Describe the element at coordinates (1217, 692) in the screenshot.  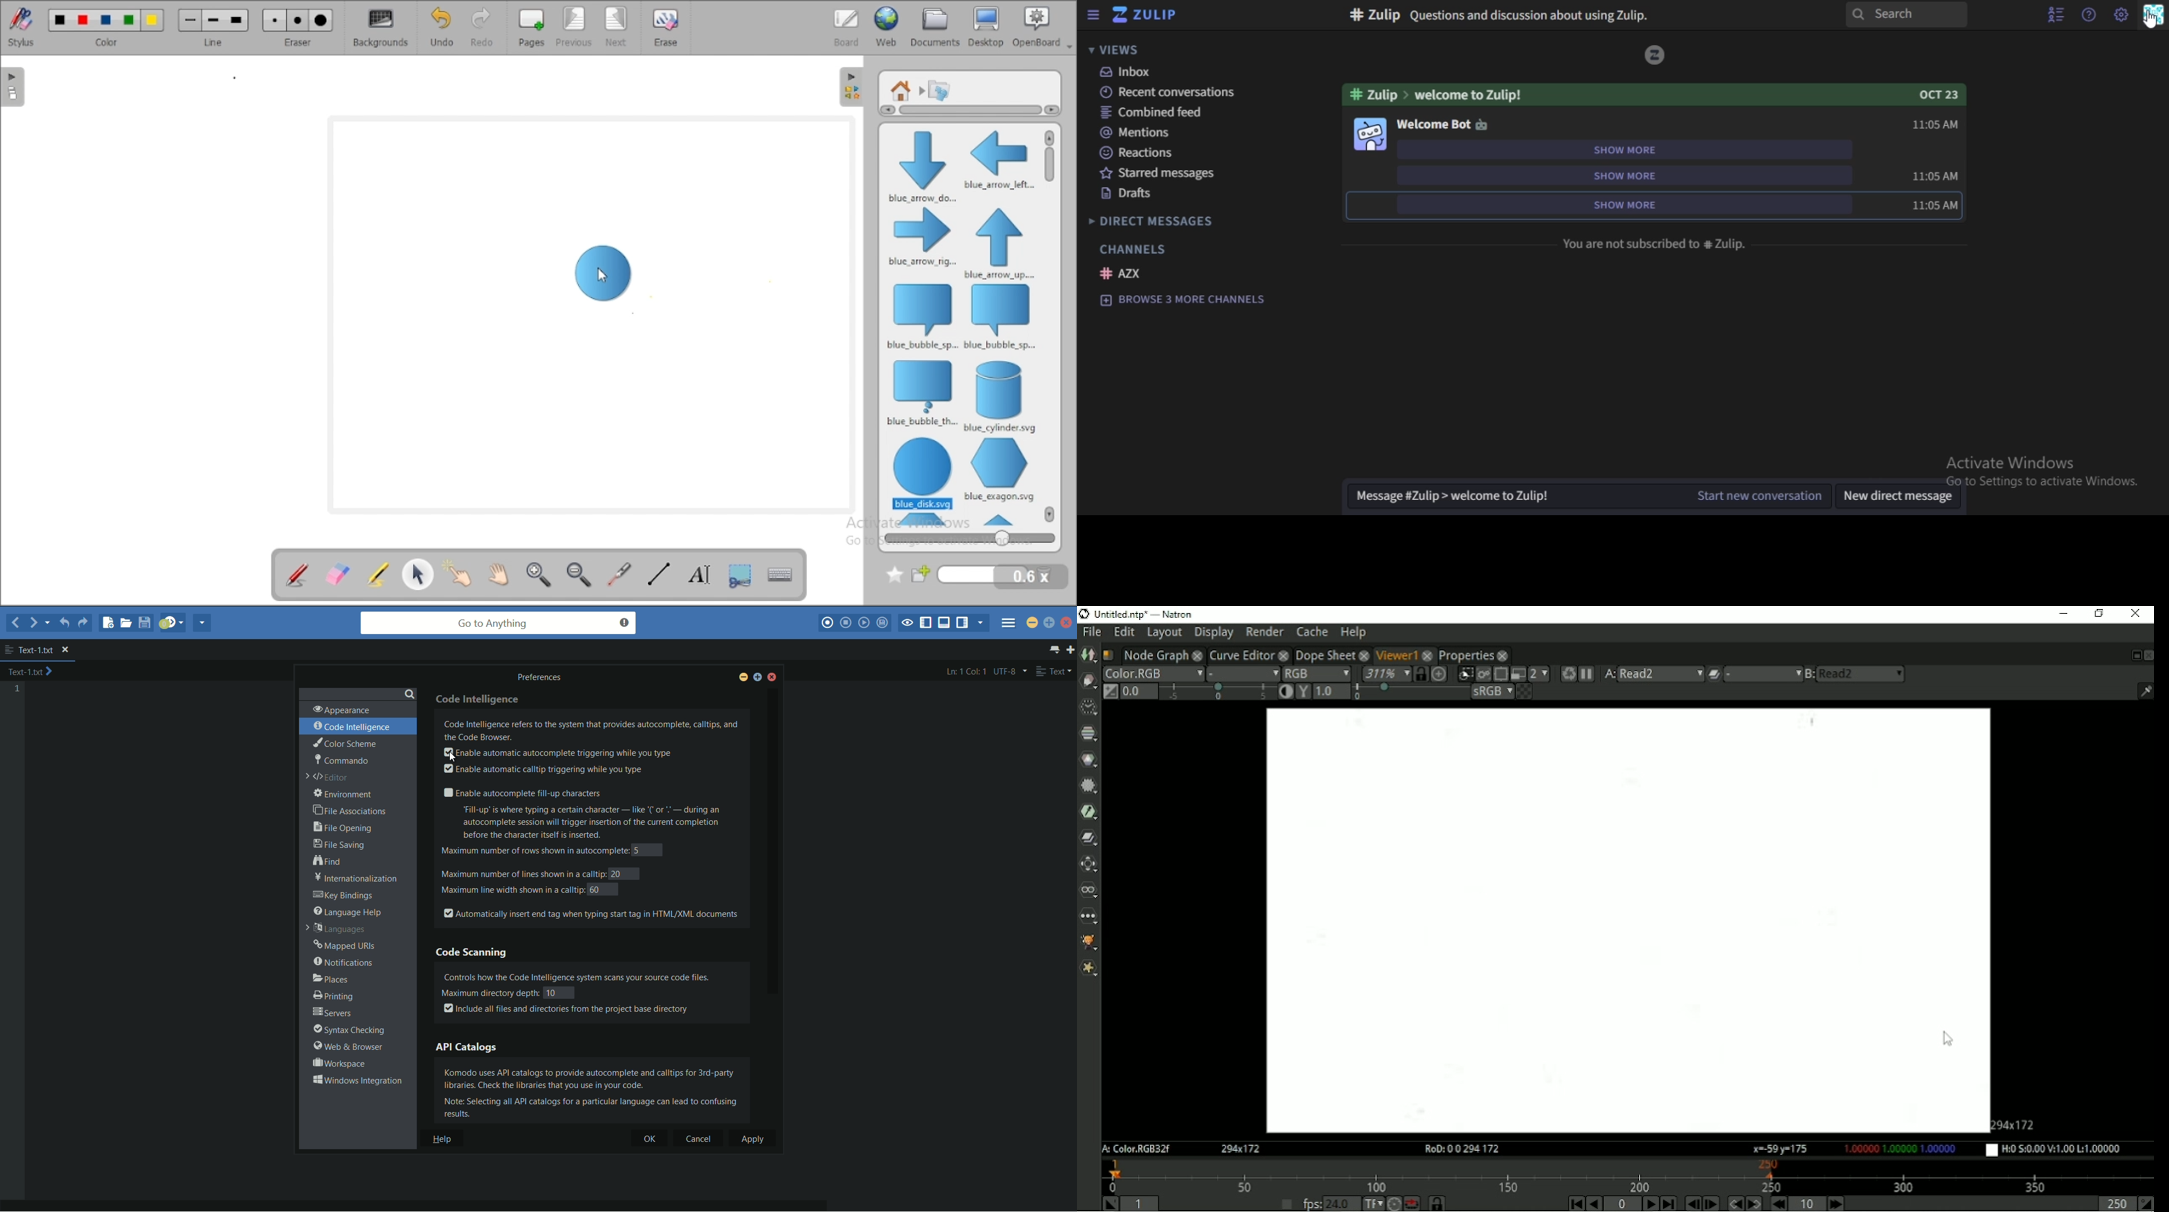
I see `selection bar` at that location.